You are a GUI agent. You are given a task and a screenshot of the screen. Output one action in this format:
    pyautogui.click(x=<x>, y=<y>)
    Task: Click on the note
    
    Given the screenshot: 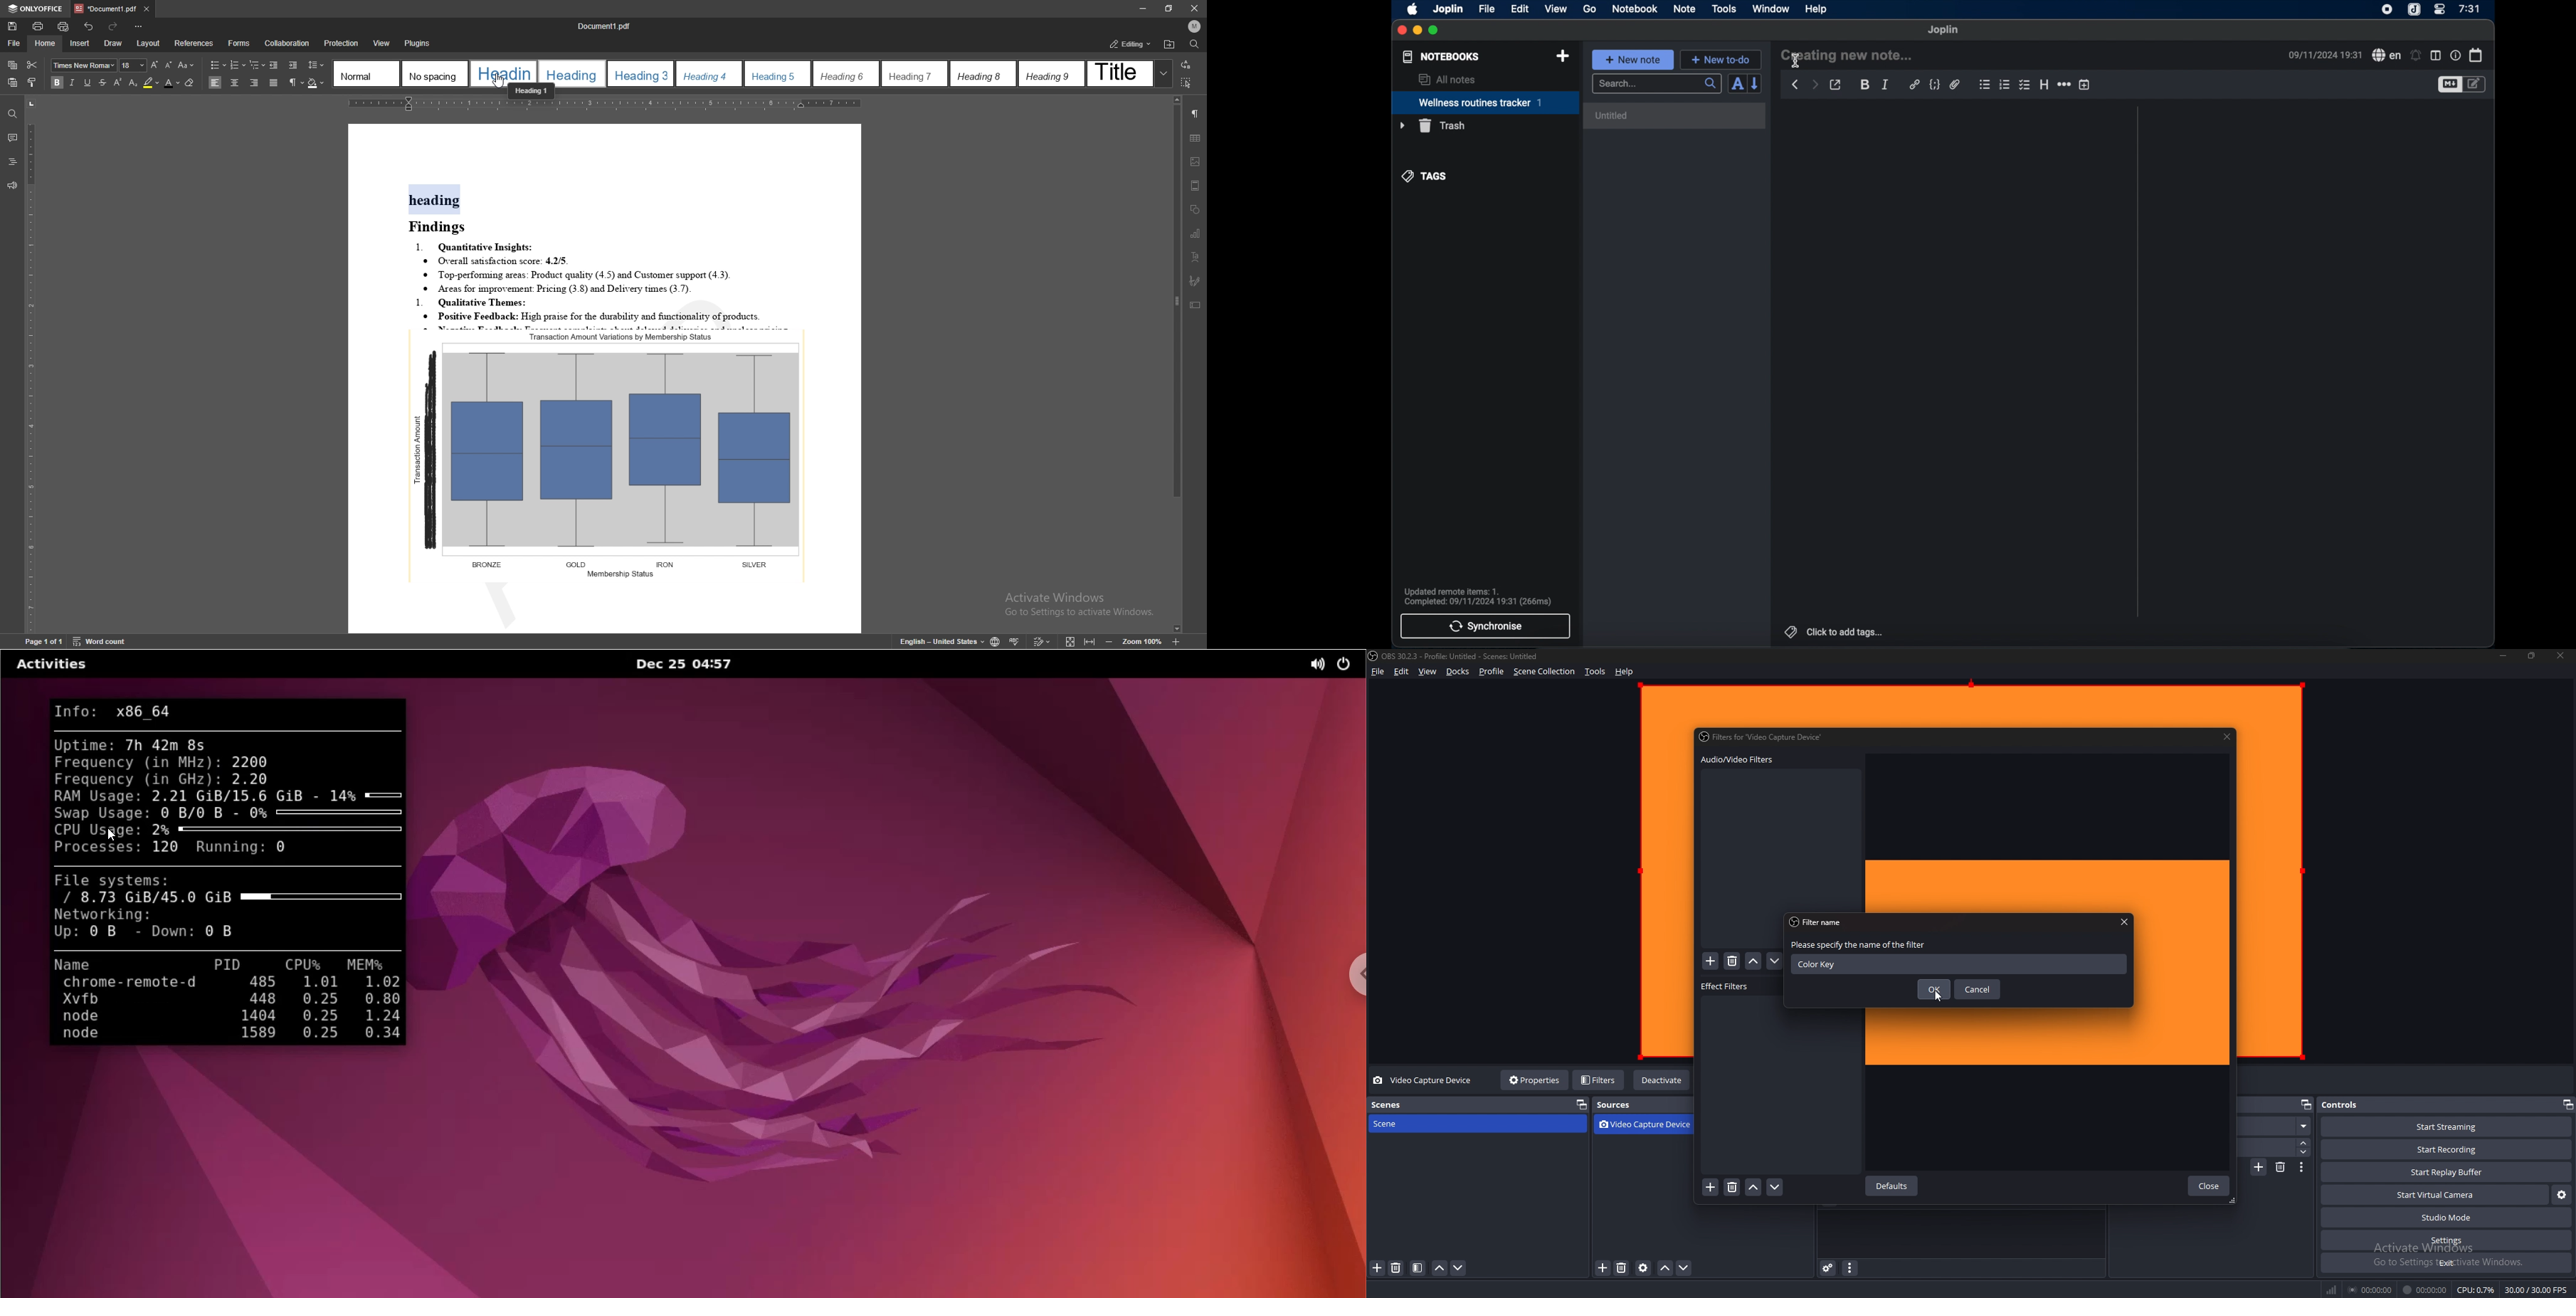 What is the action you would take?
    pyautogui.click(x=1685, y=10)
    